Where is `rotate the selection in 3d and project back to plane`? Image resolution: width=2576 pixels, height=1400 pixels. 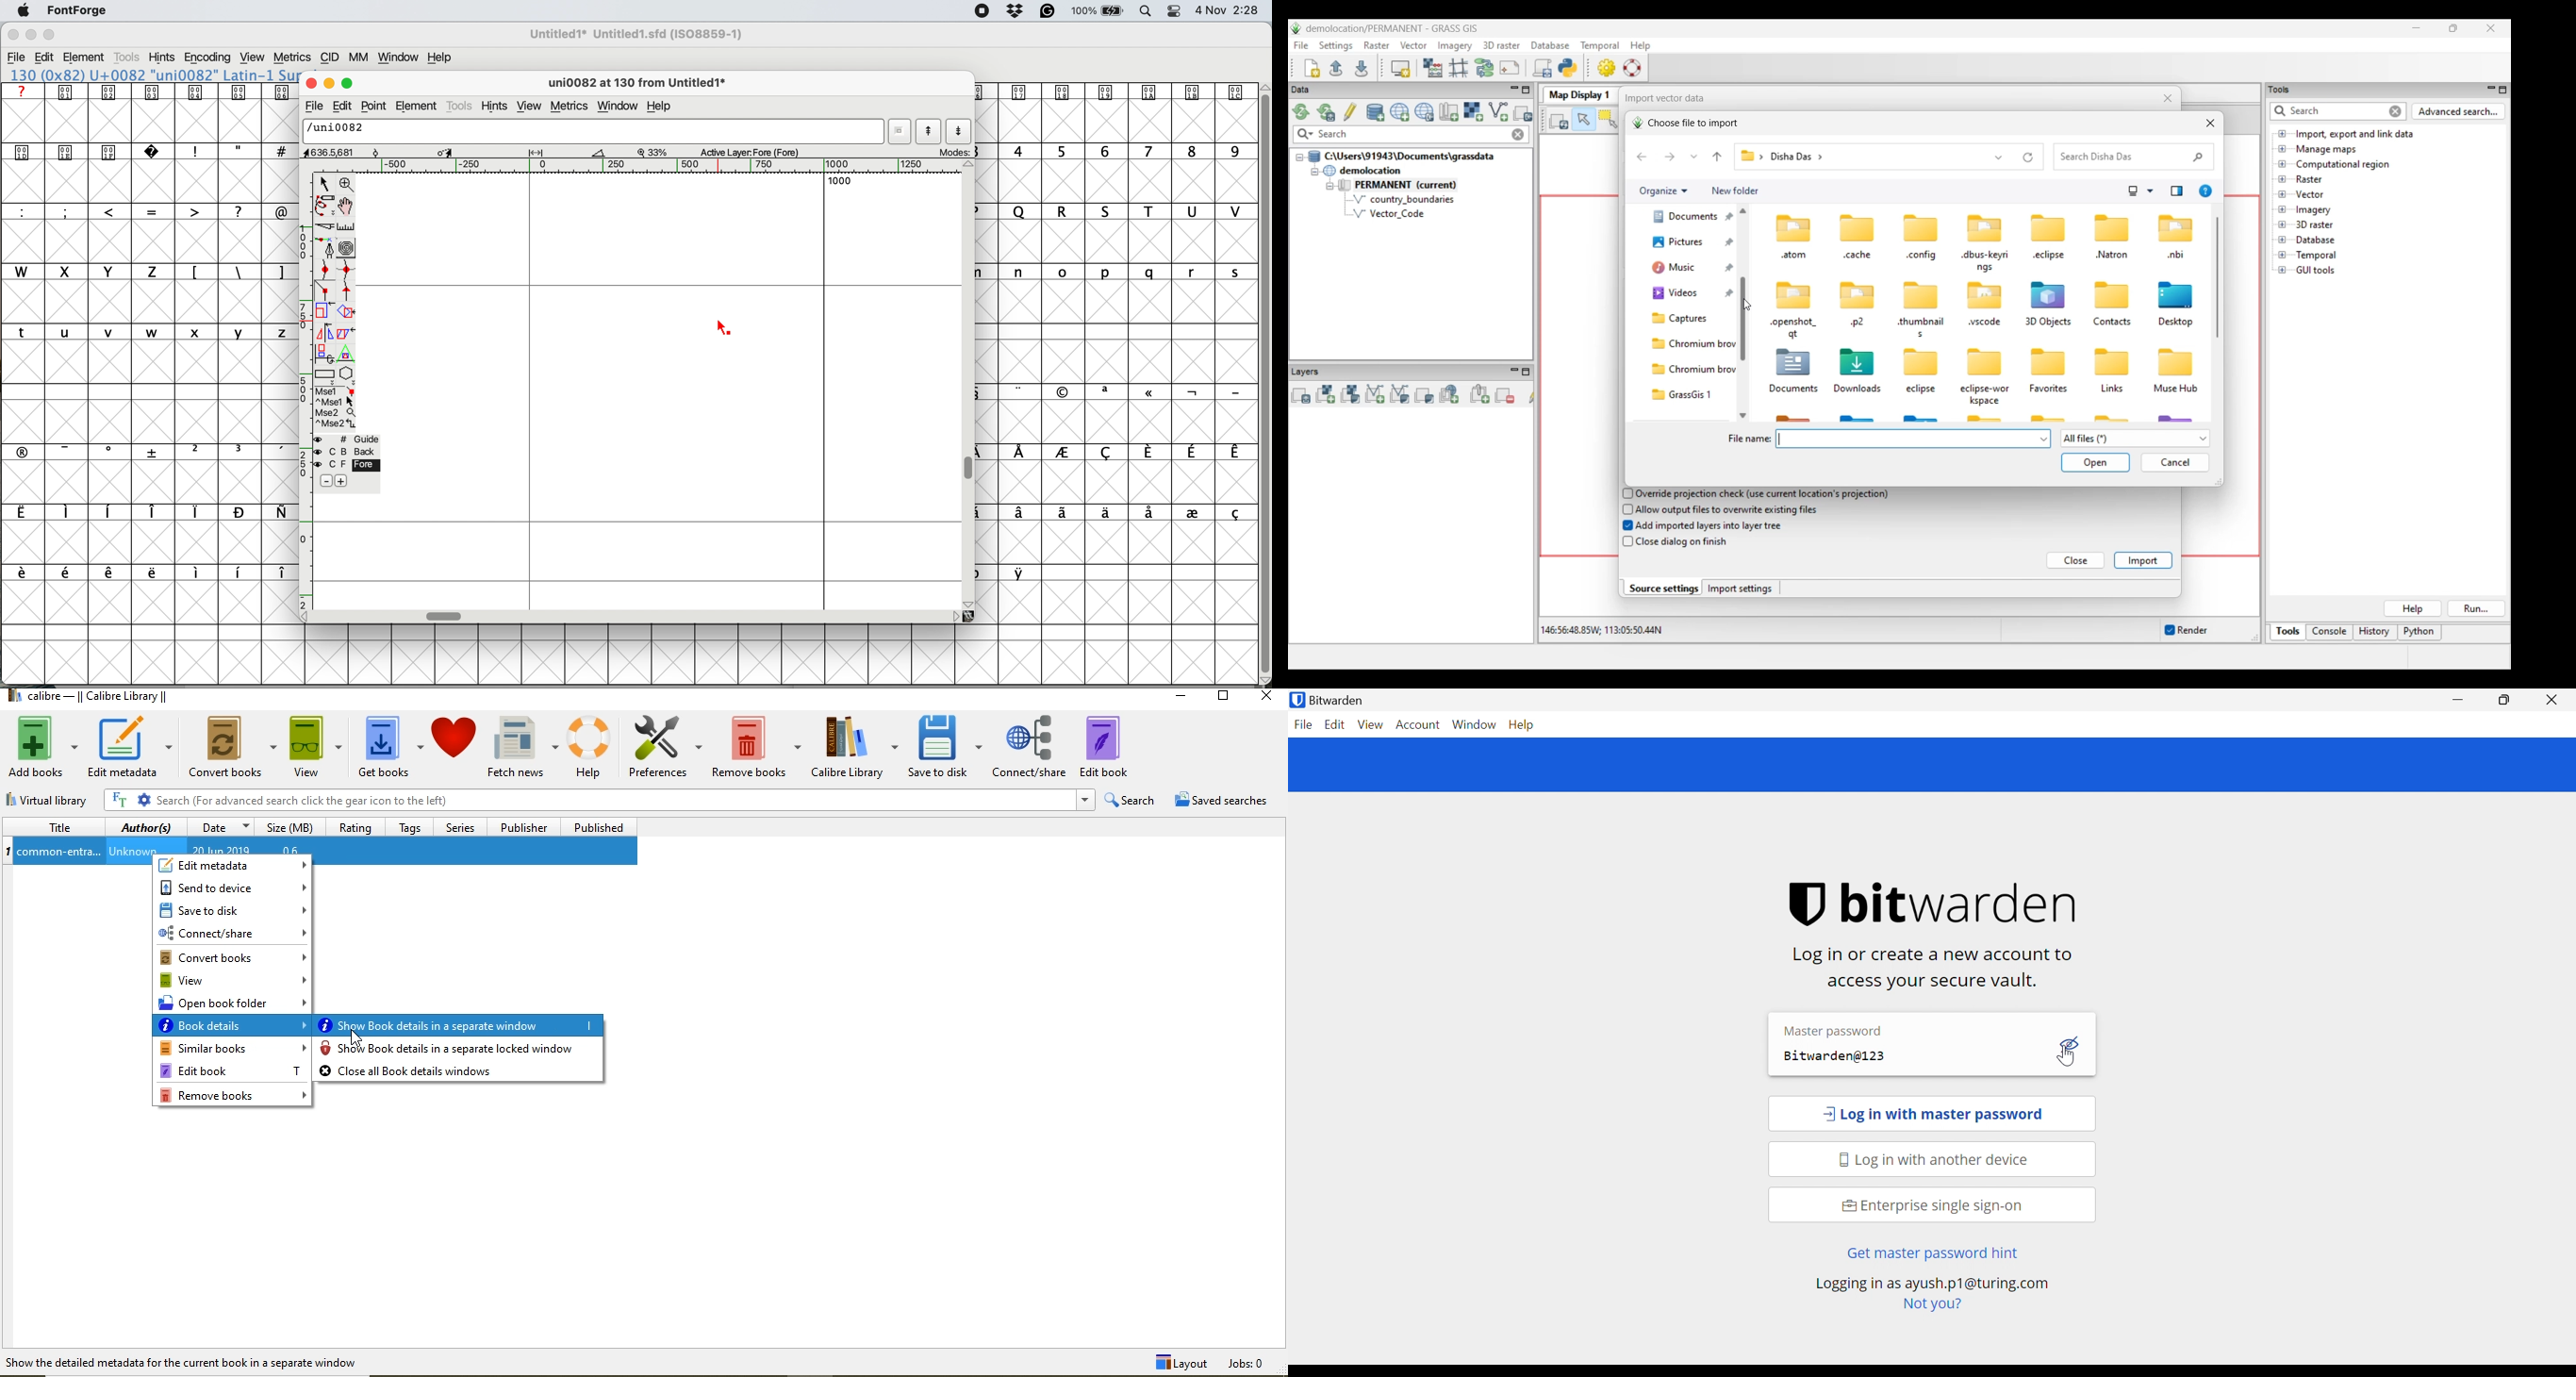 rotate the selection in 3d and project back to plane is located at coordinates (324, 353).